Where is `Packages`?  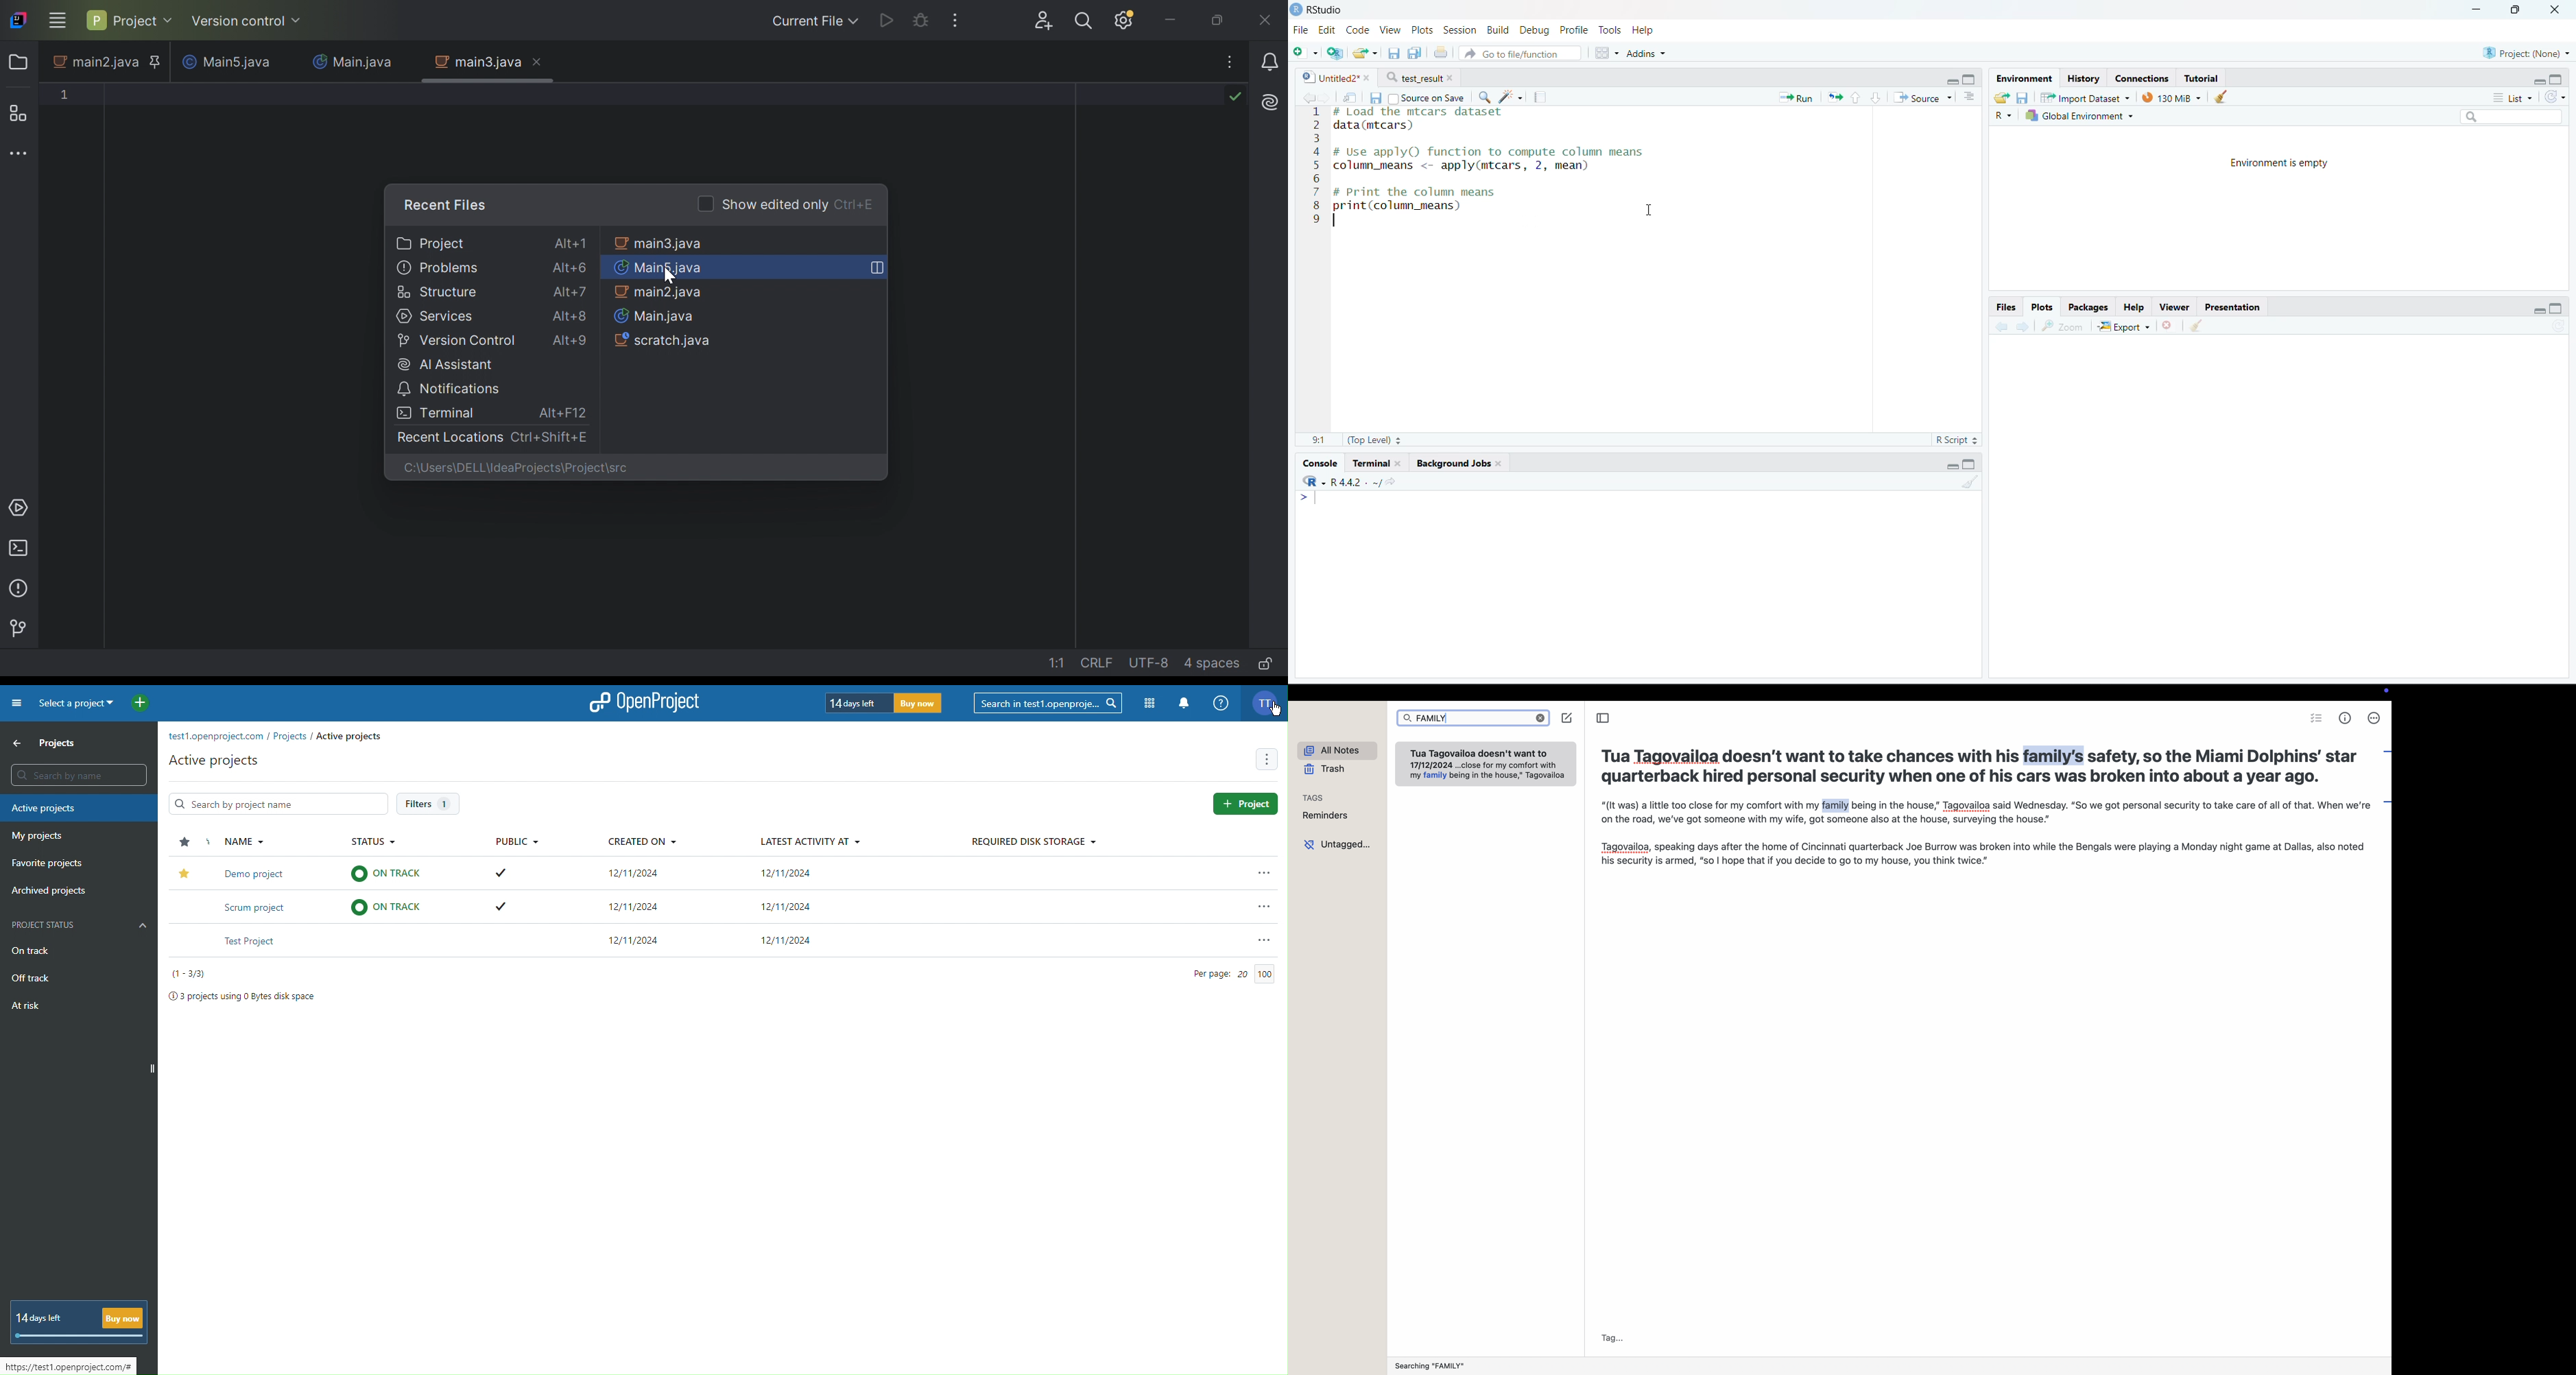
Packages is located at coordinates (2088, 305).